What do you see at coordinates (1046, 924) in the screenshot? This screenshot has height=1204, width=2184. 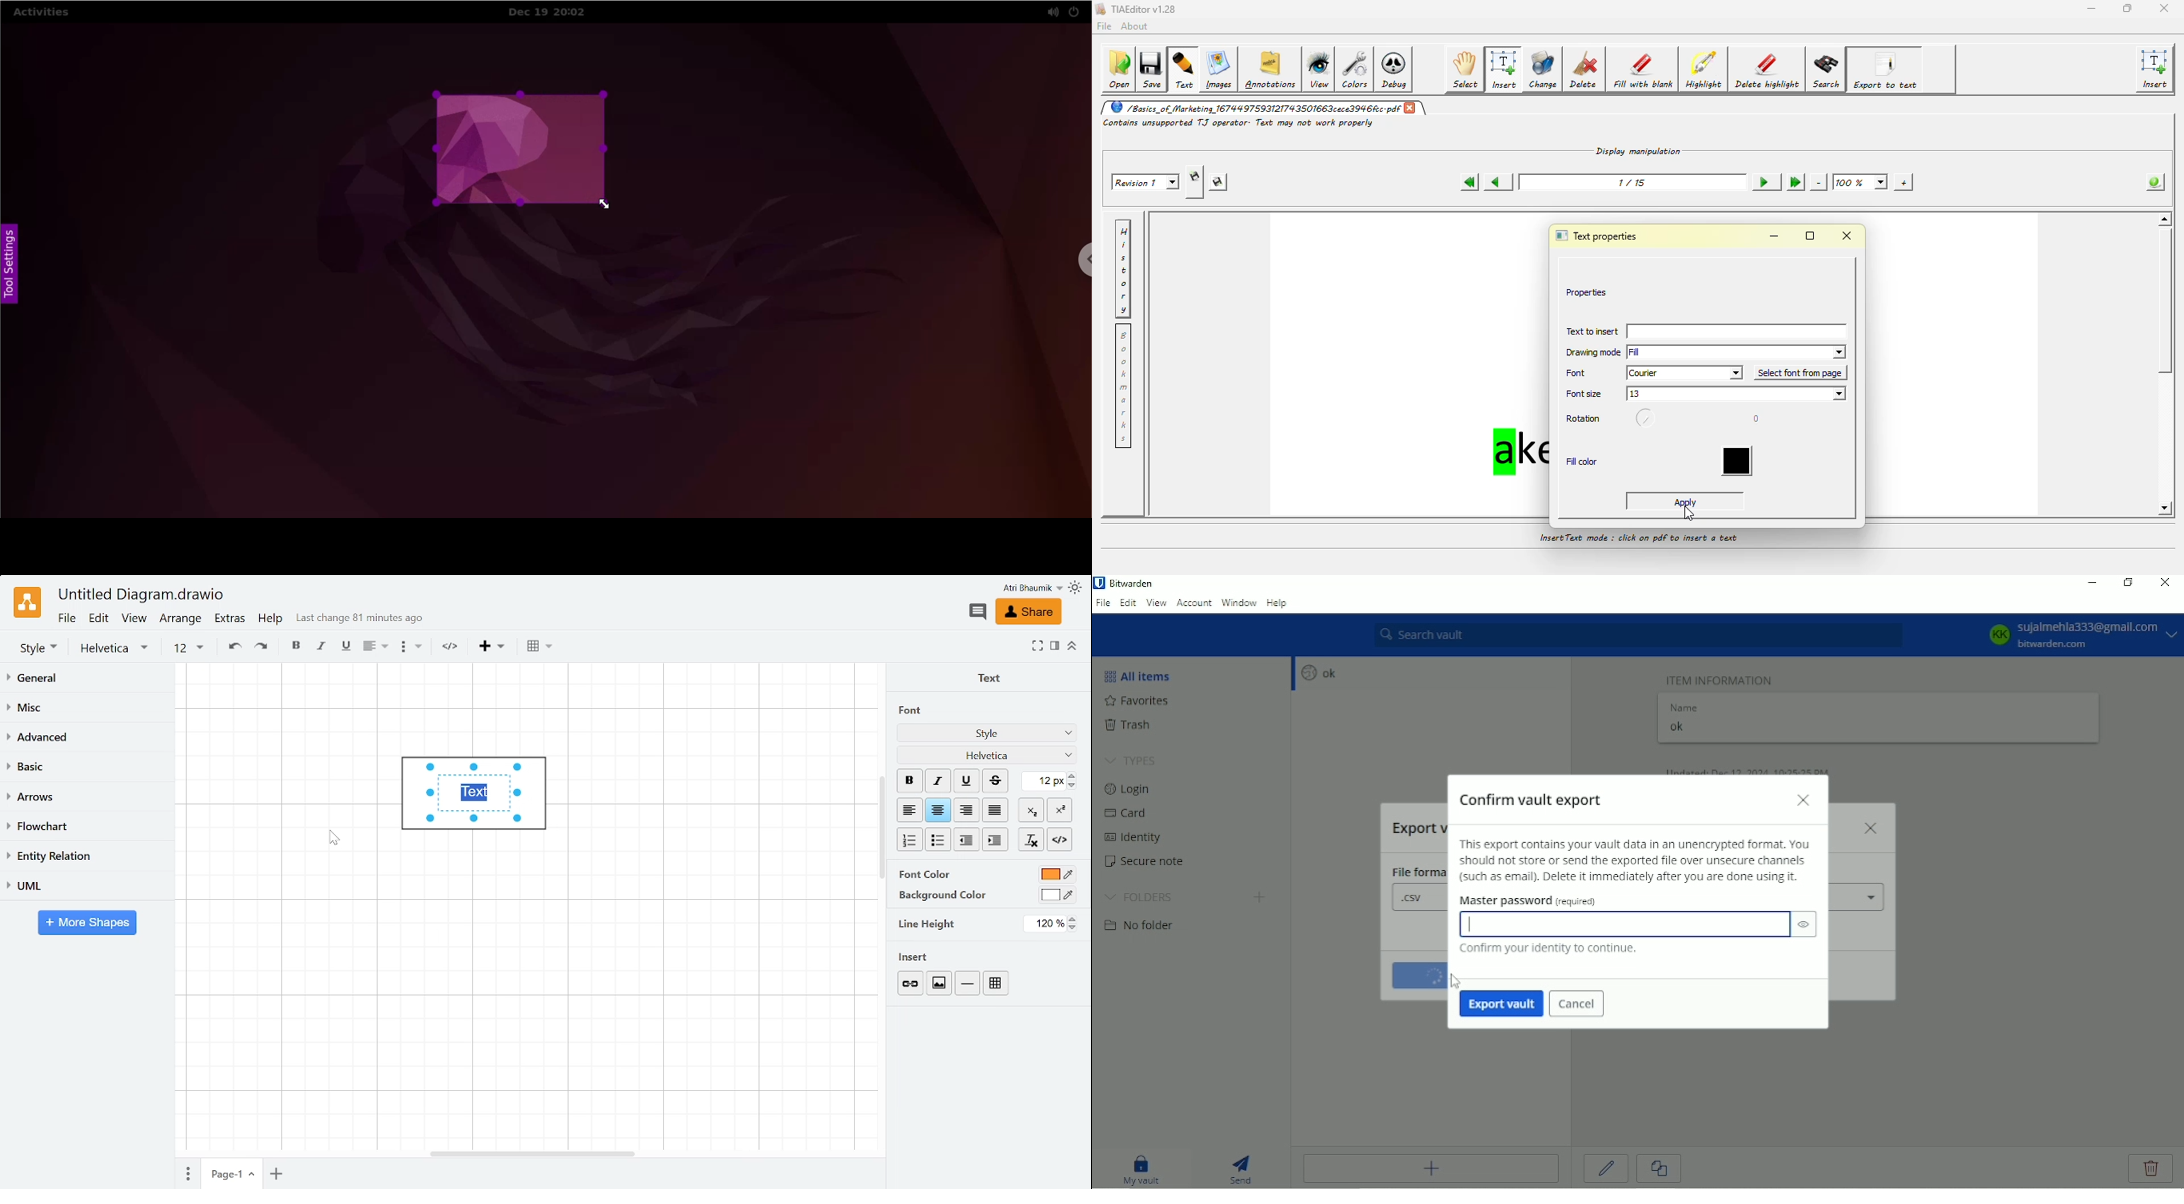 I see `Current line height` at bounding box center [1046, 924].